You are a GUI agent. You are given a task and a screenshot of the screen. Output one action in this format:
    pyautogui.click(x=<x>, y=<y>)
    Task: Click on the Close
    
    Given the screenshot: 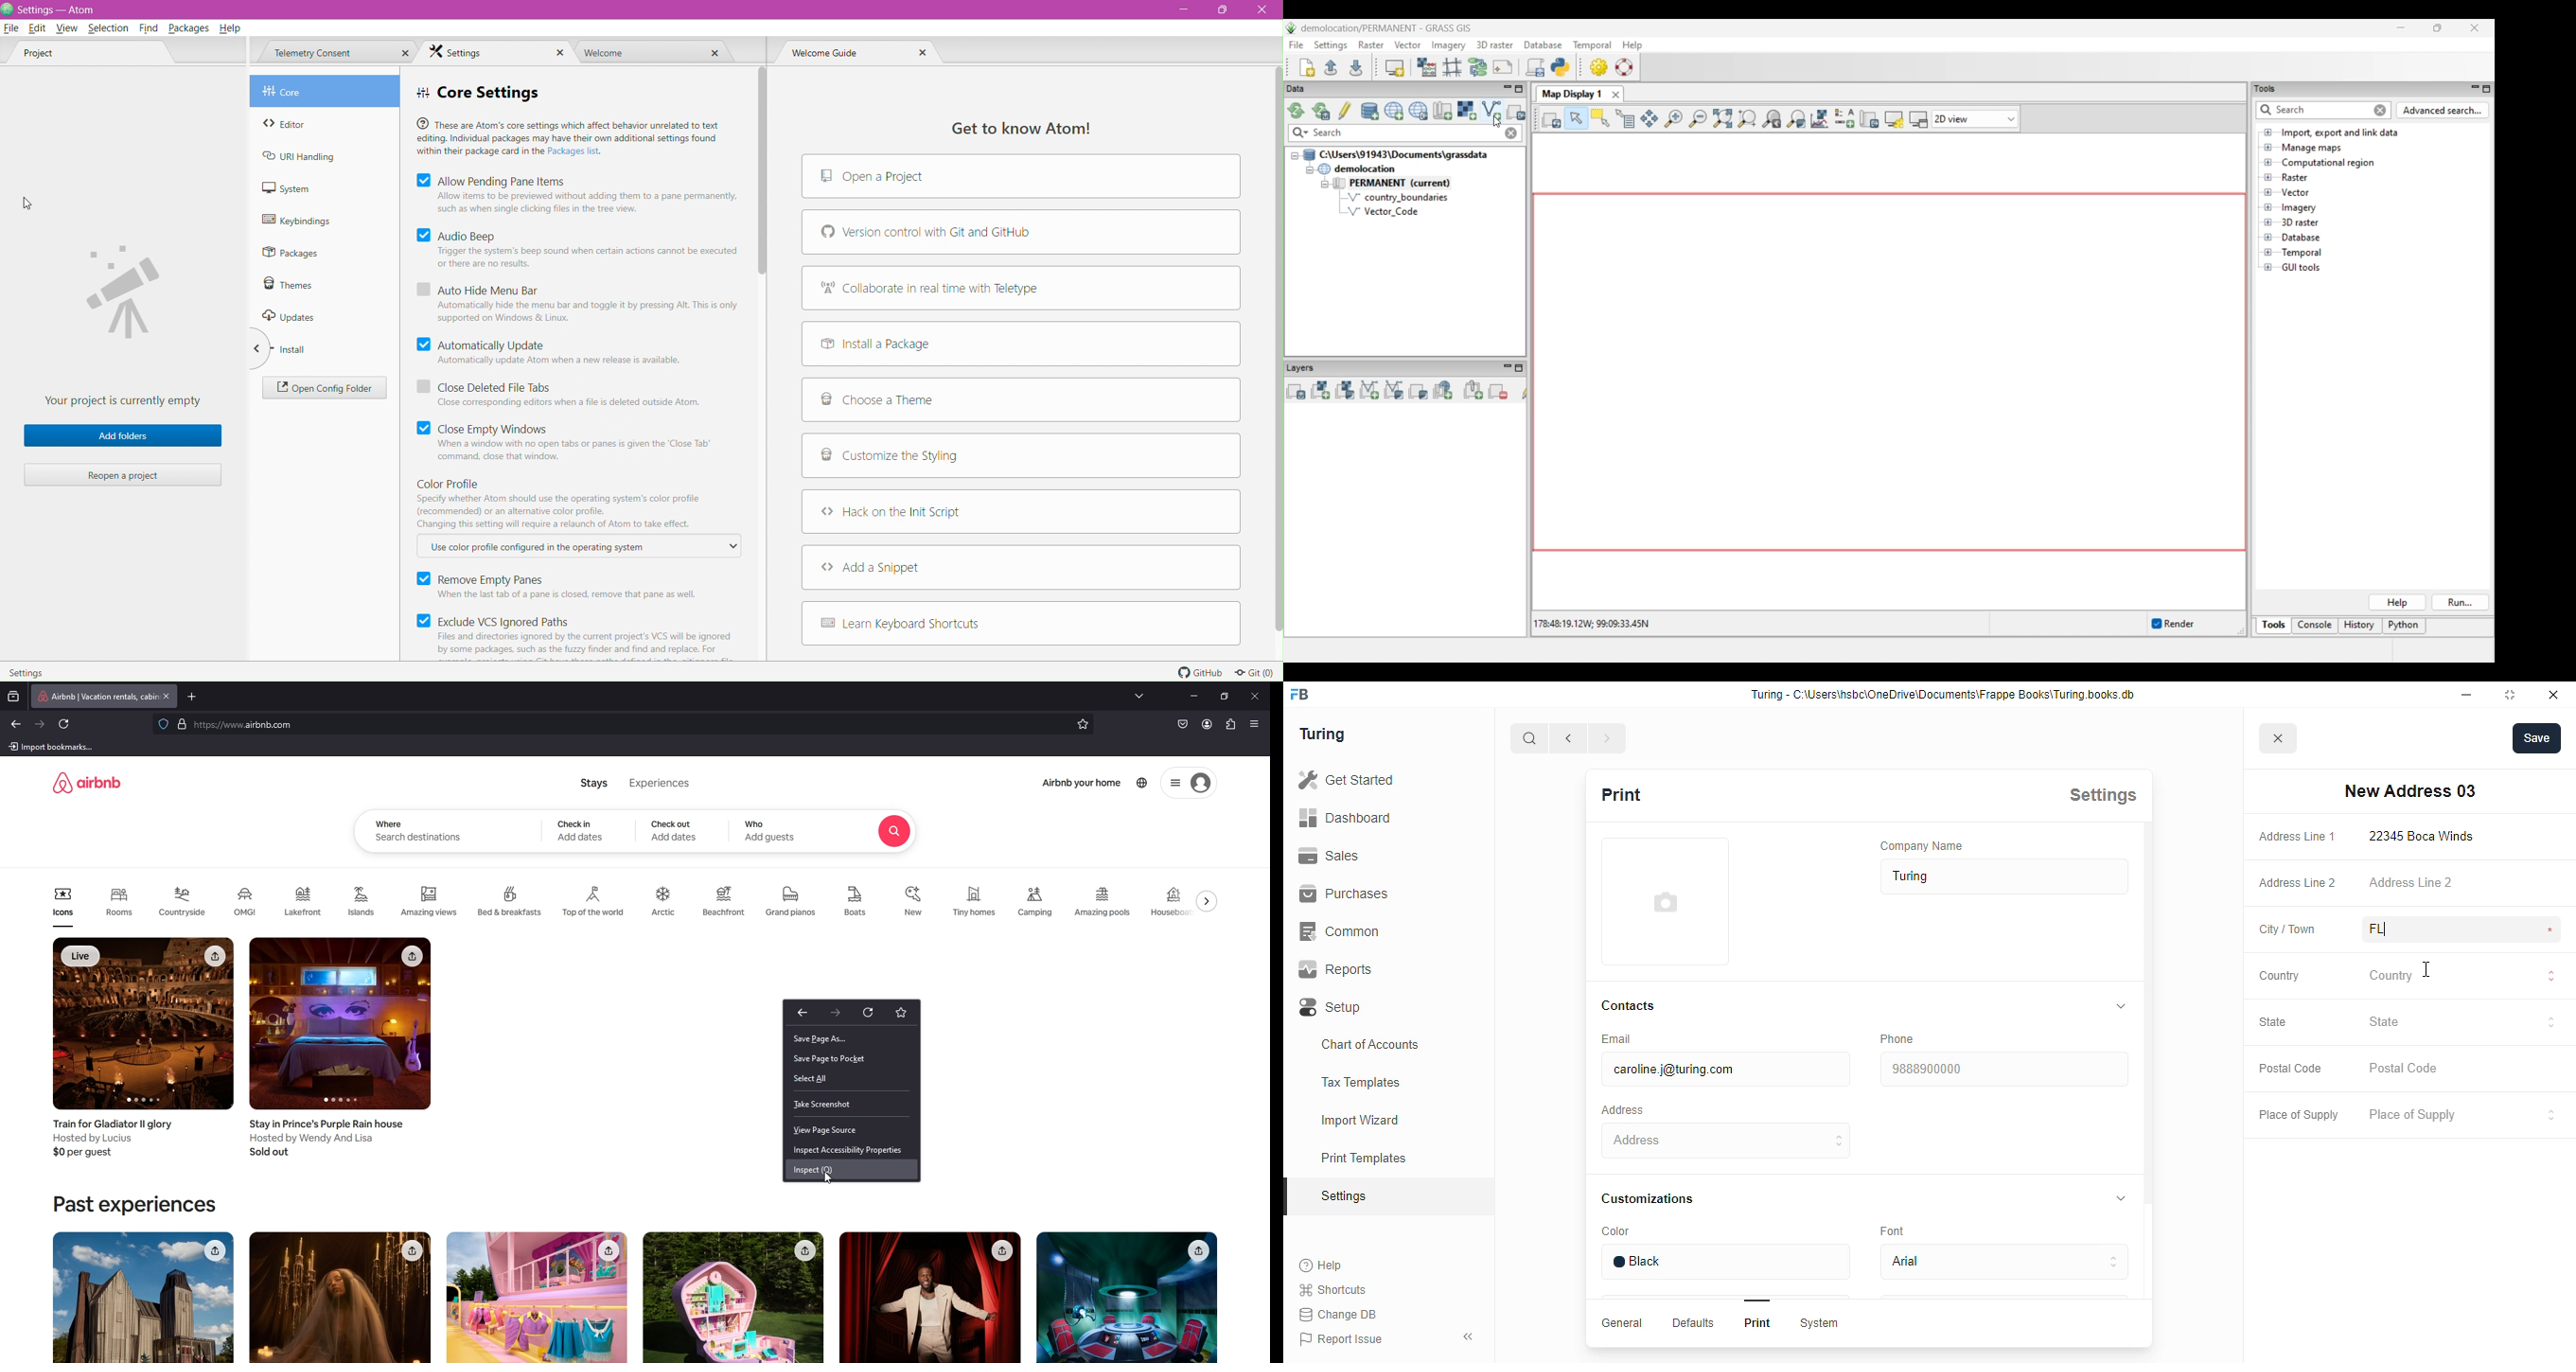 What is the action you would take?
    pyautogui.click(x=562, y=54)
    